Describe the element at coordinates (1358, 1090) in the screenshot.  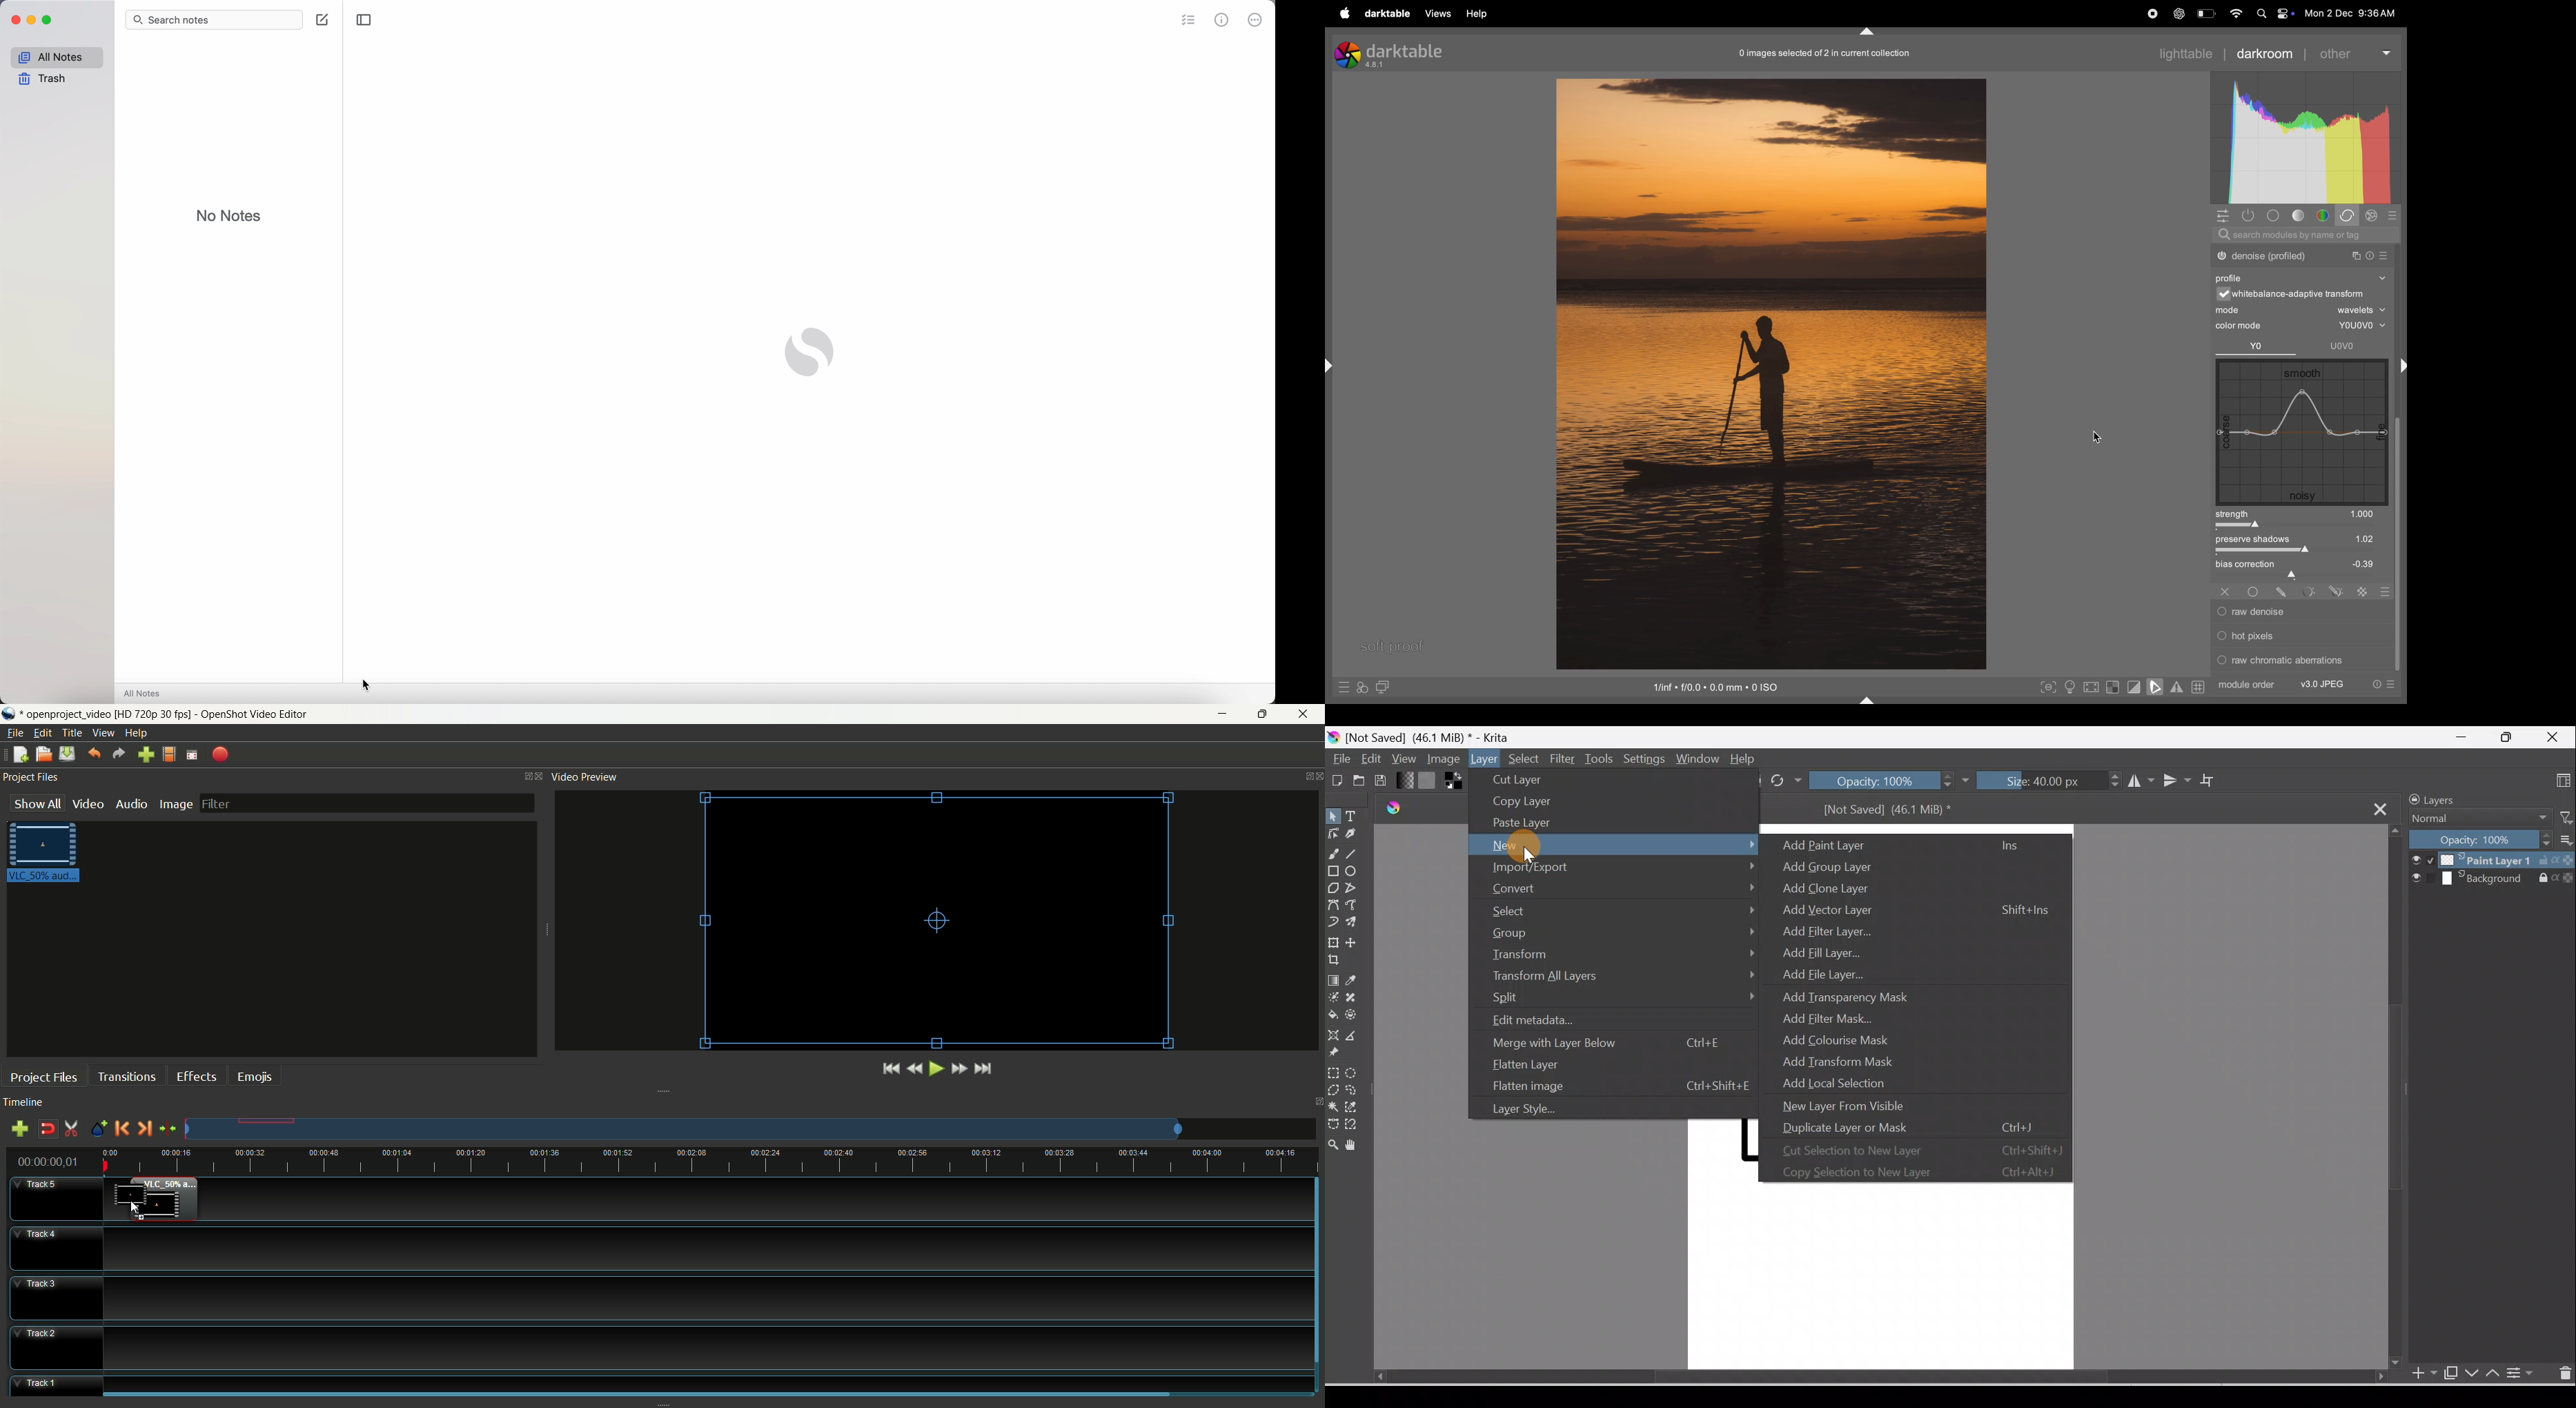
I see `Freehand selection tool` at that location.